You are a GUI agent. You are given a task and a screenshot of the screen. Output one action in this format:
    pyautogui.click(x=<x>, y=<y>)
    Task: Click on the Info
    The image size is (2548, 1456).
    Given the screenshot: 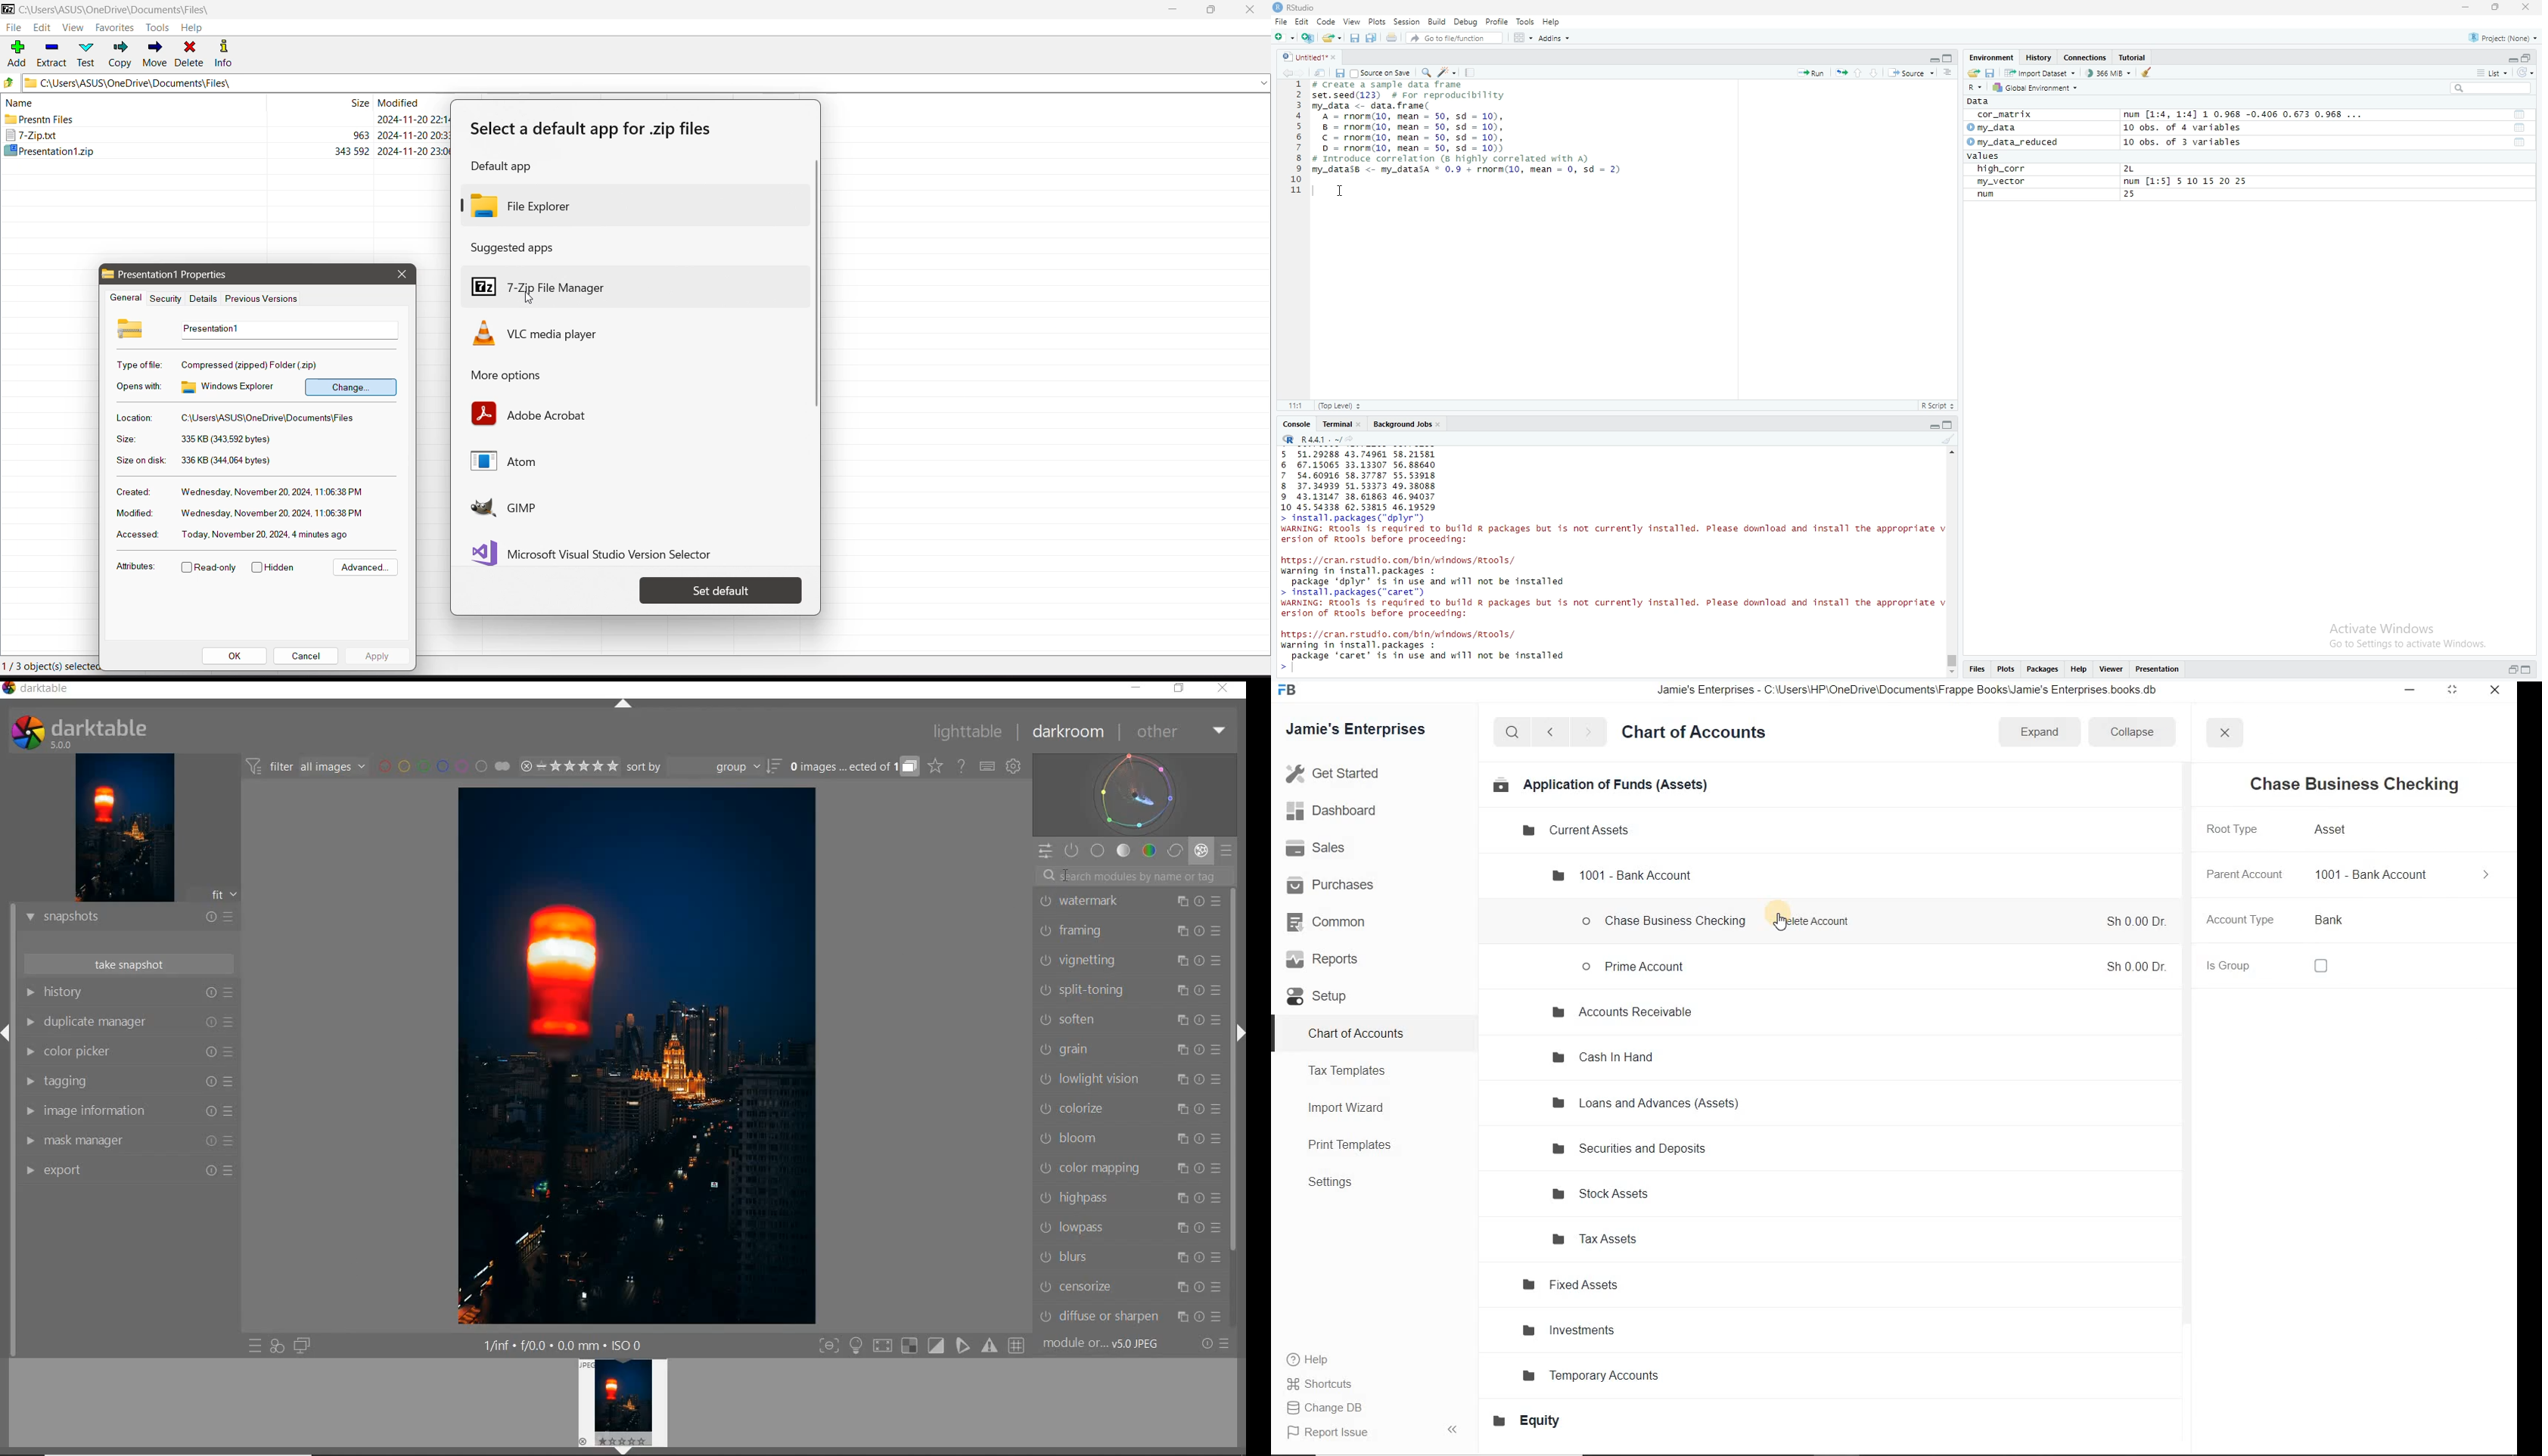 What is the action you would take?
    pyautogui.click(x=228, y=53)
    